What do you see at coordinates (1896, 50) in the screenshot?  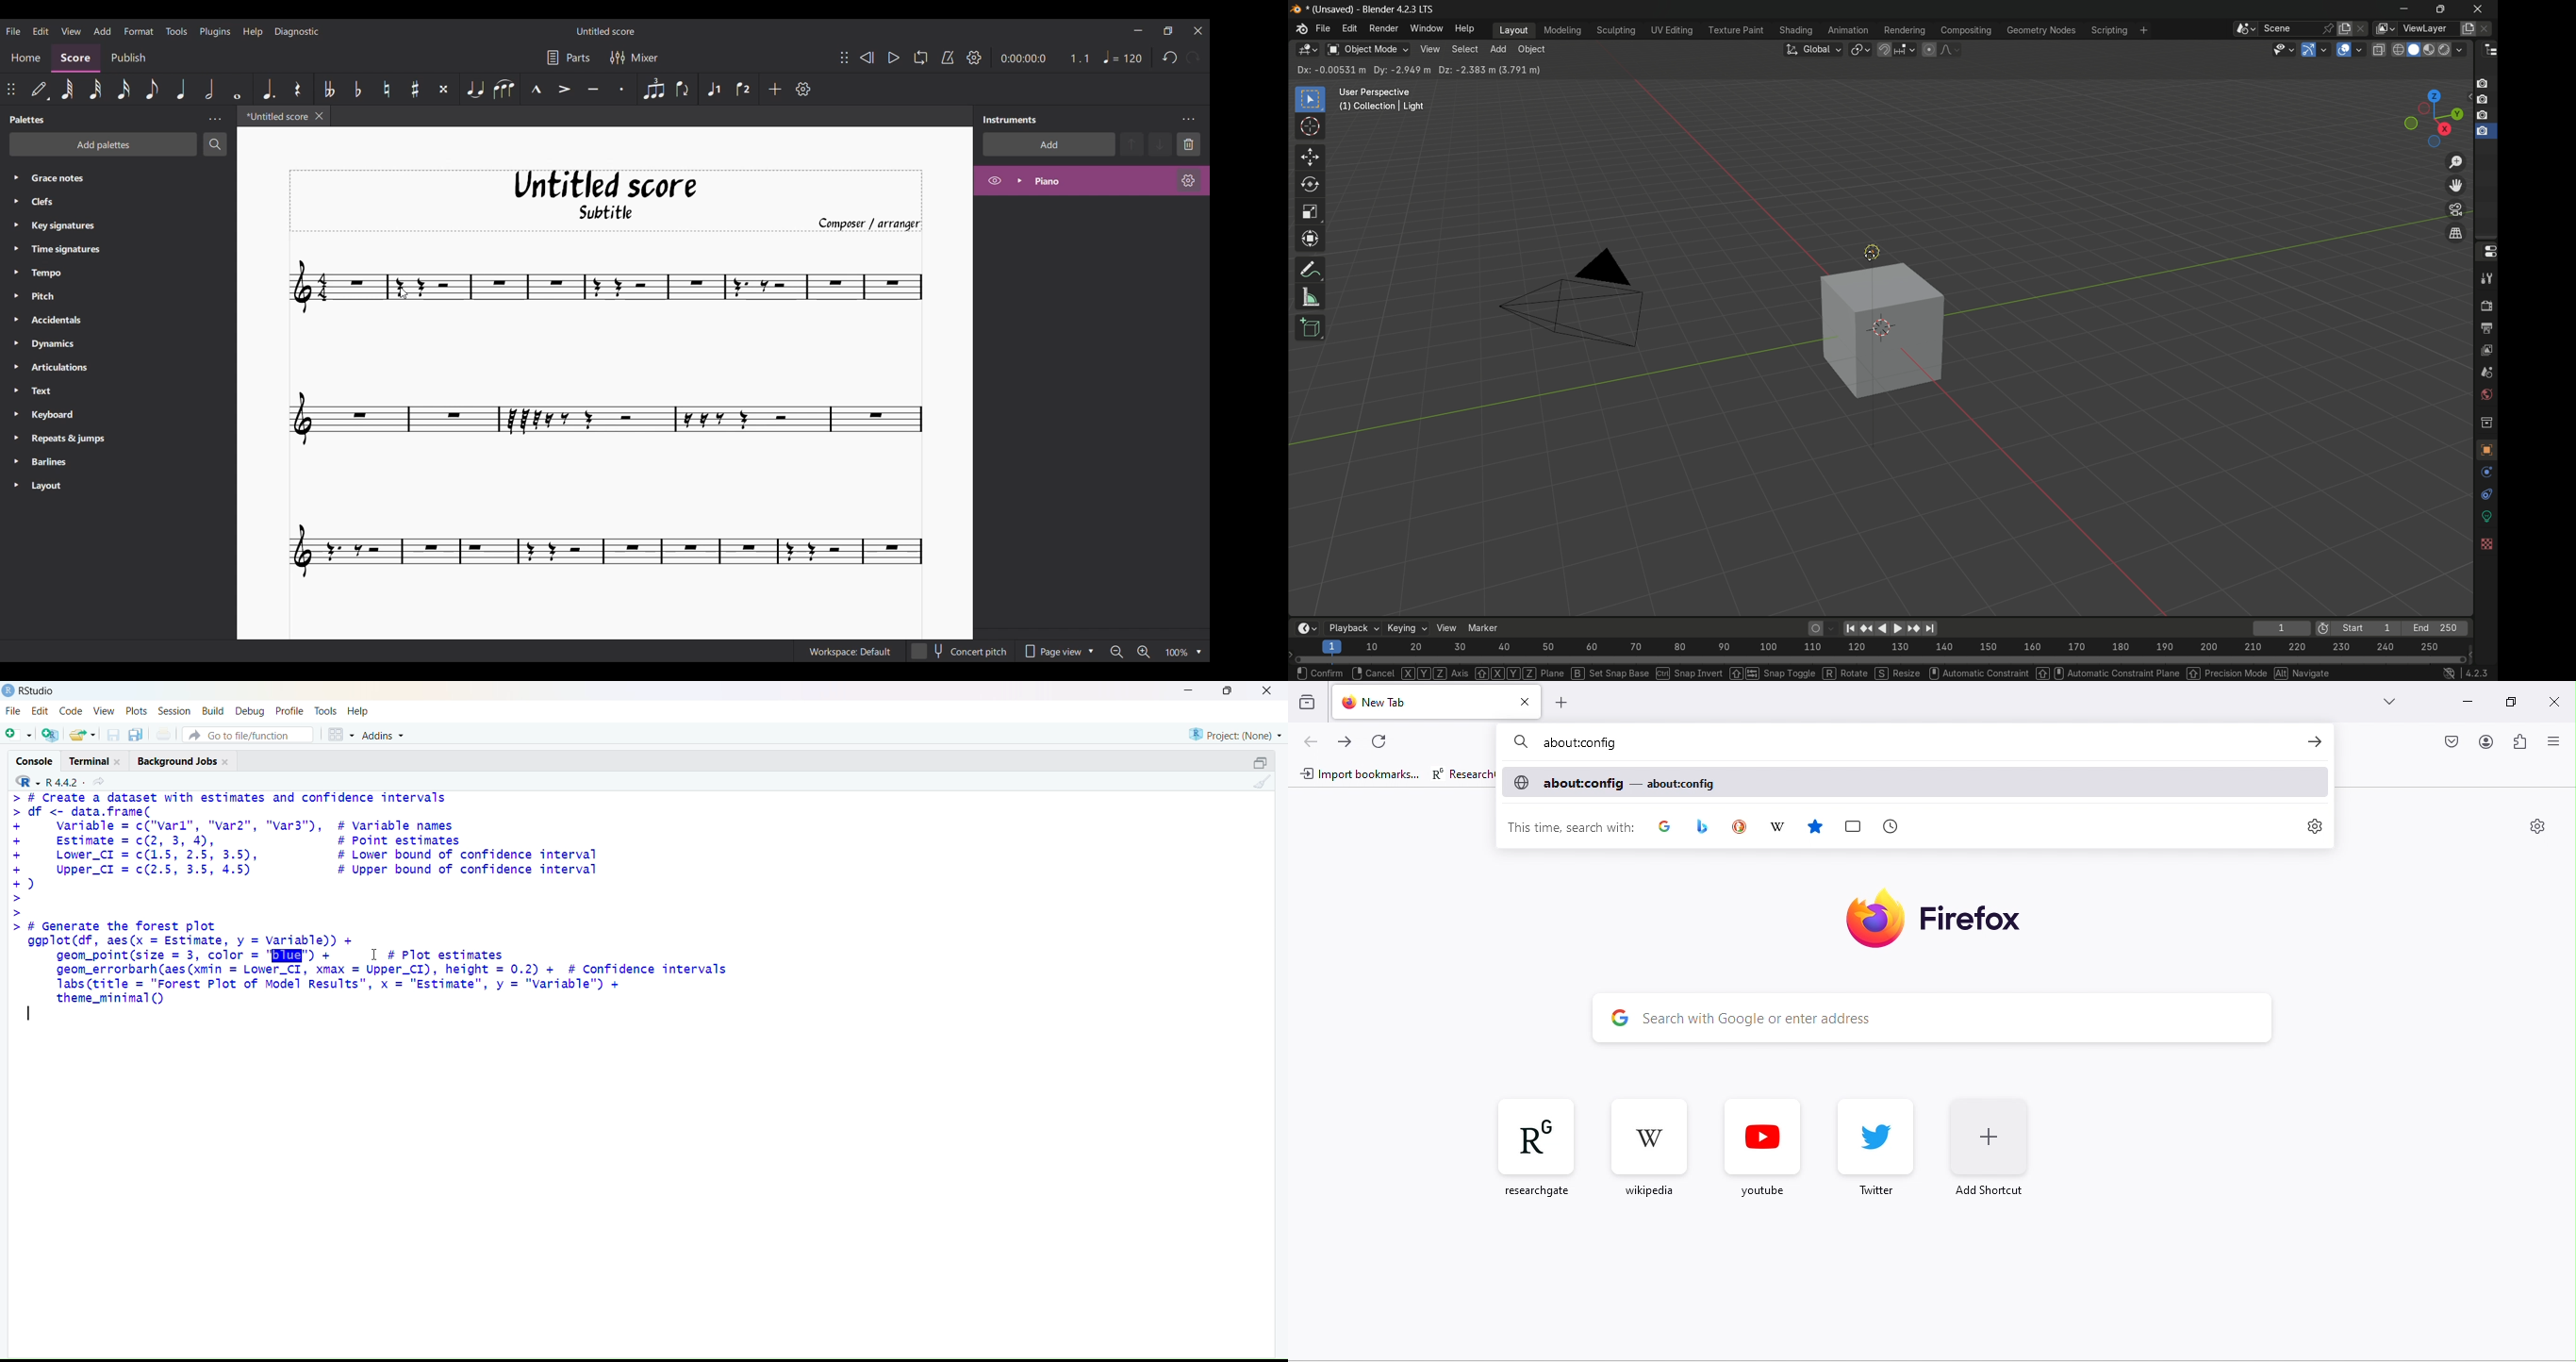 I see `snap` at bounding box center [1896, 50].